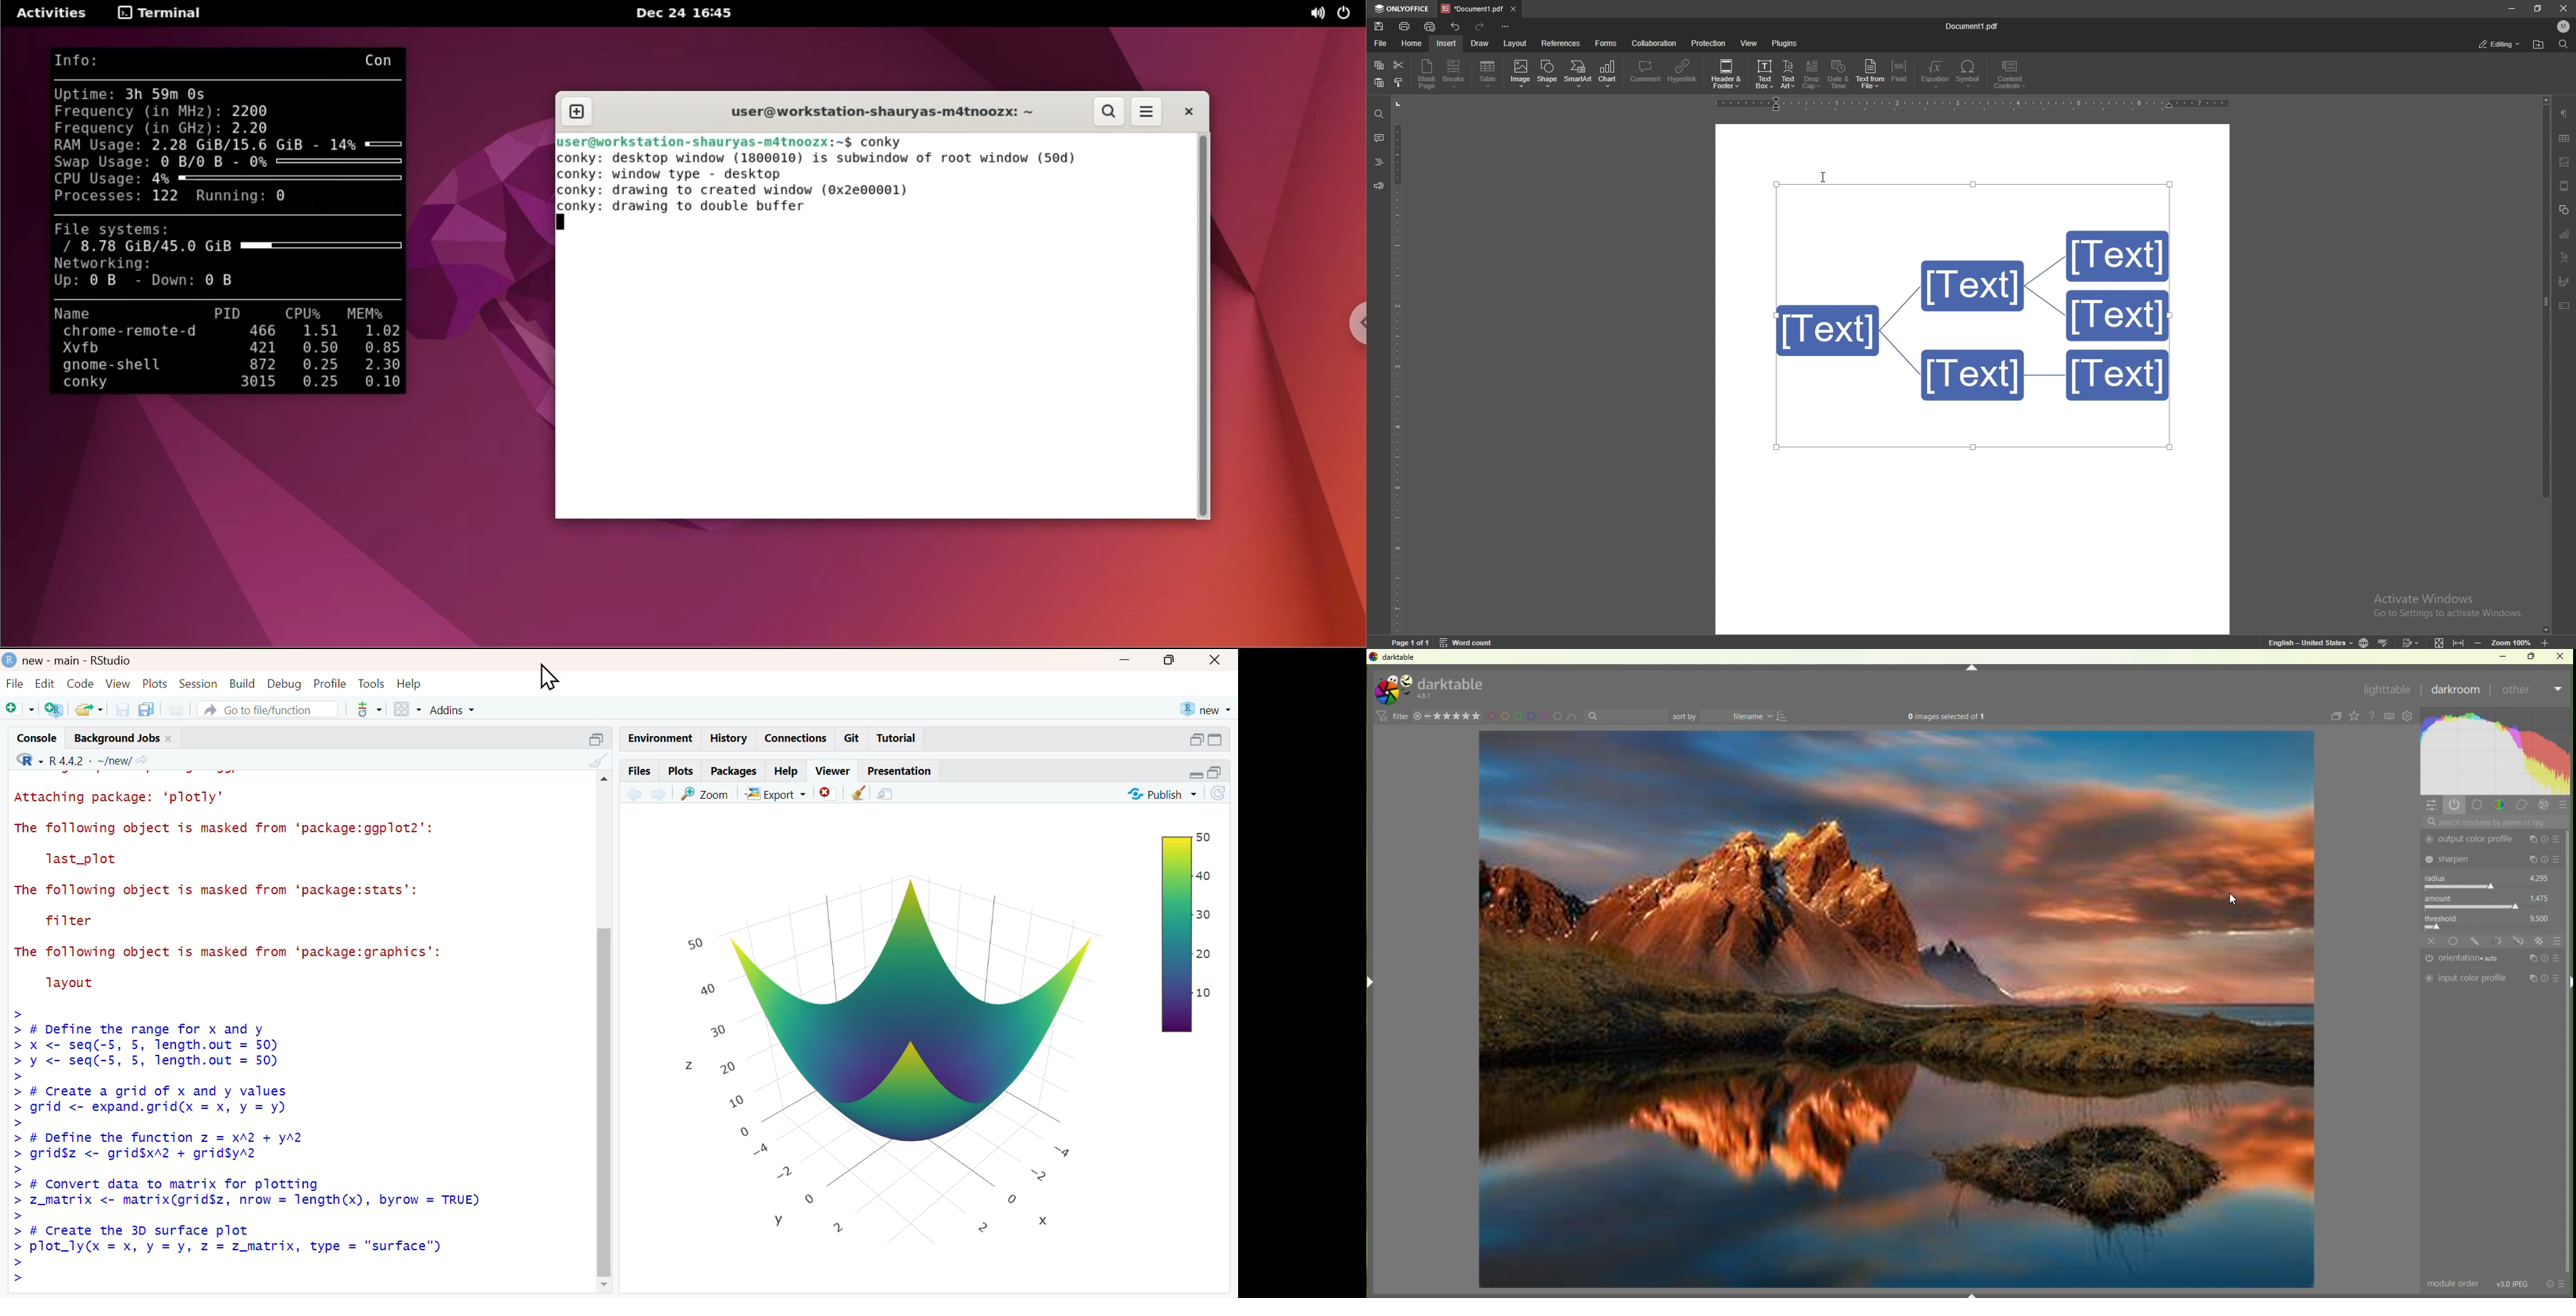 The height and width of the screenshot is (1316, 2576). What do you see at coordinates (138, 1028) in the screenshot?
I see `# Define the range for X and y ` at bounding box center [138, 1028].